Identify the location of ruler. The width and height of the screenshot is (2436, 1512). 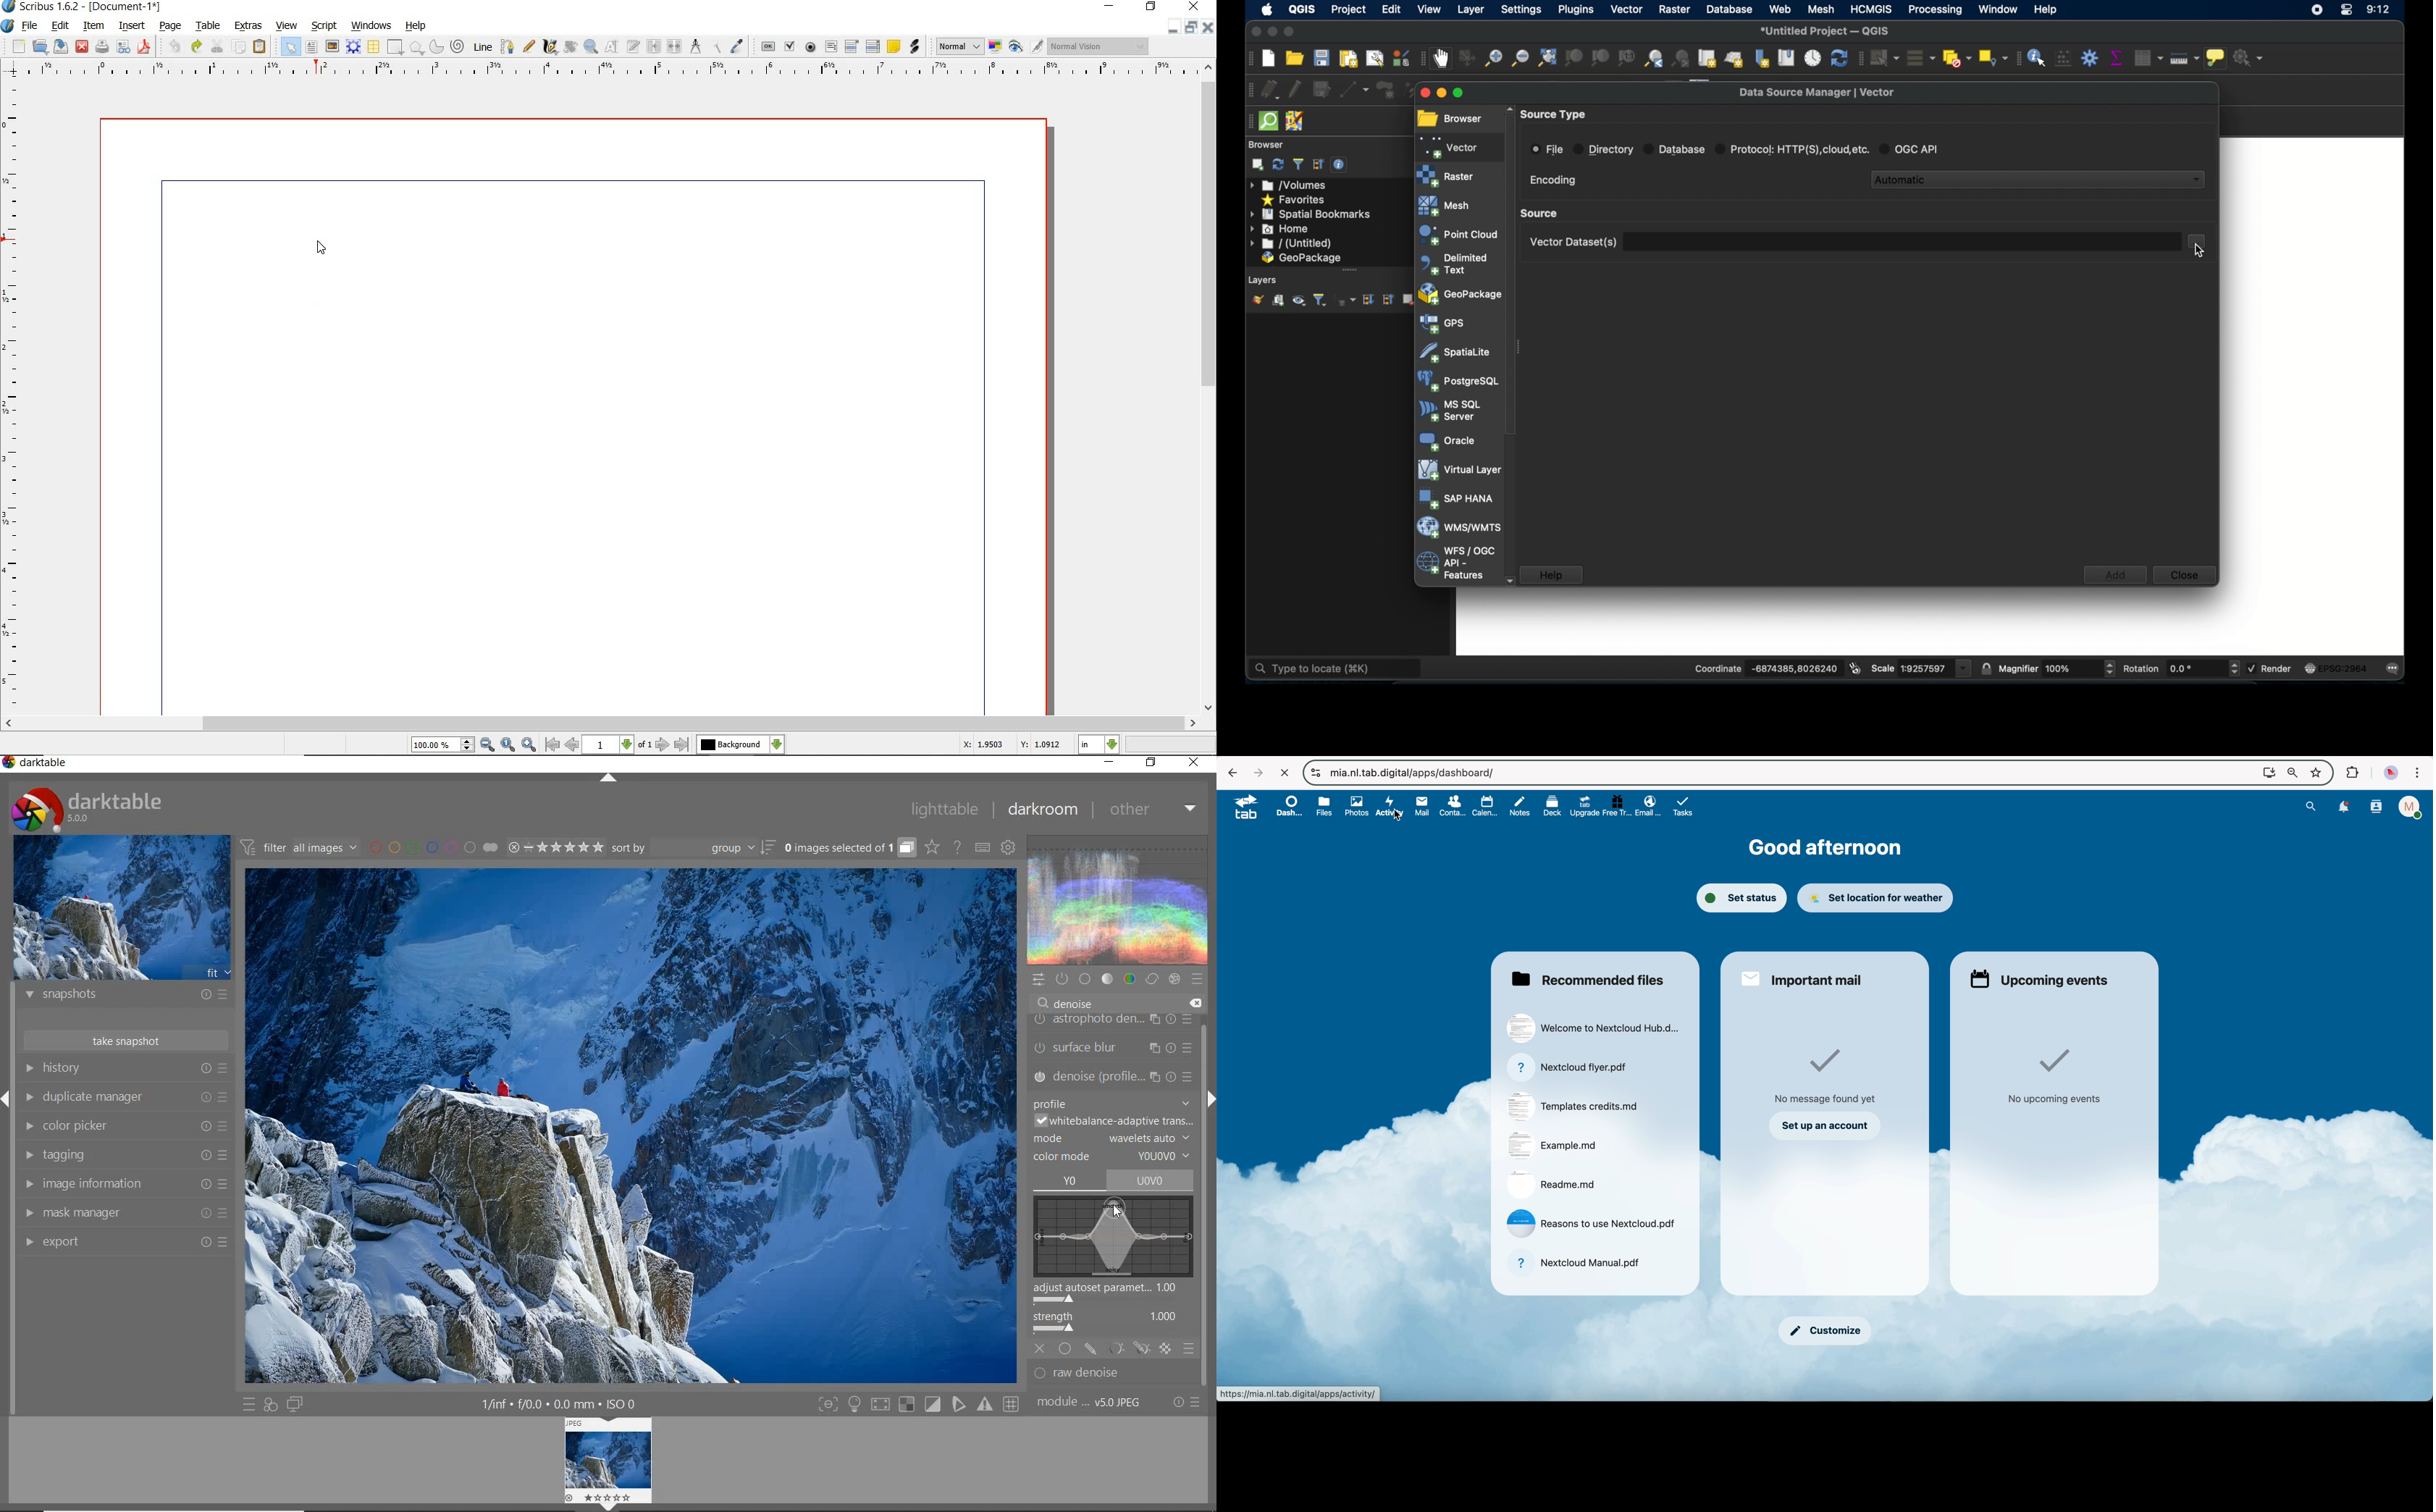
(14, 396).